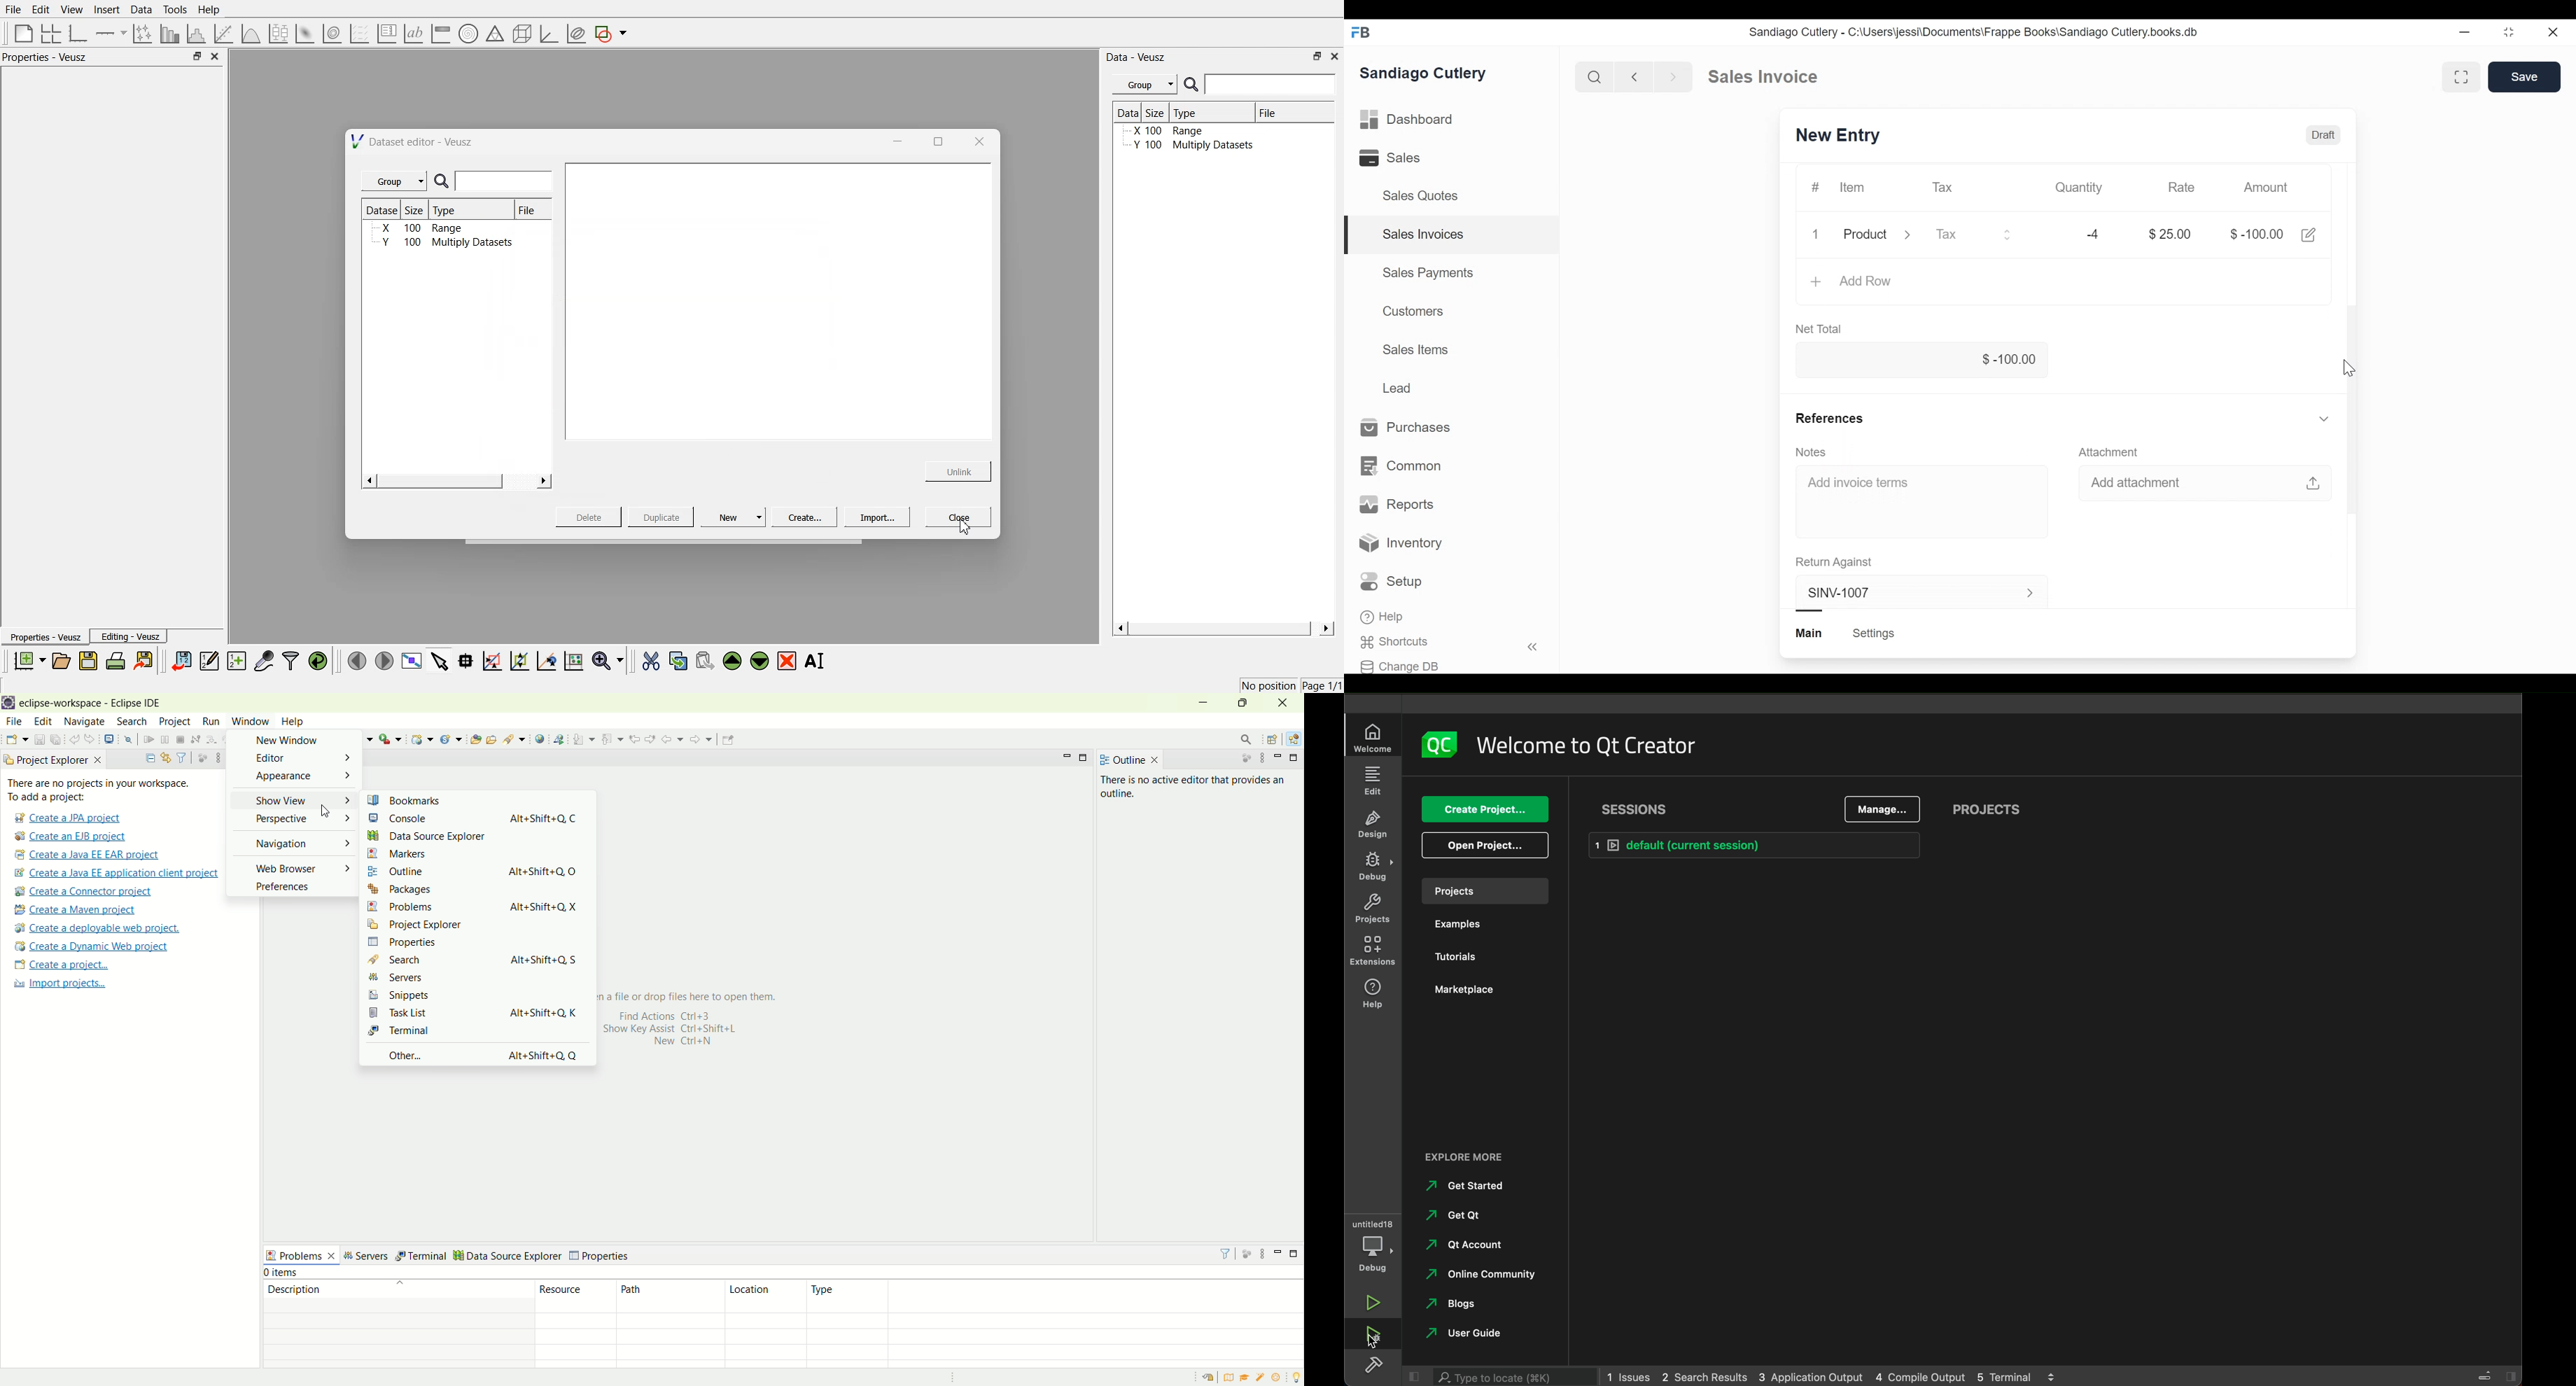 This screenshot has height=1400, width=2576. Describe the element at coordinates (1391, 581) in the screenshot. I see `Setup` at that location.